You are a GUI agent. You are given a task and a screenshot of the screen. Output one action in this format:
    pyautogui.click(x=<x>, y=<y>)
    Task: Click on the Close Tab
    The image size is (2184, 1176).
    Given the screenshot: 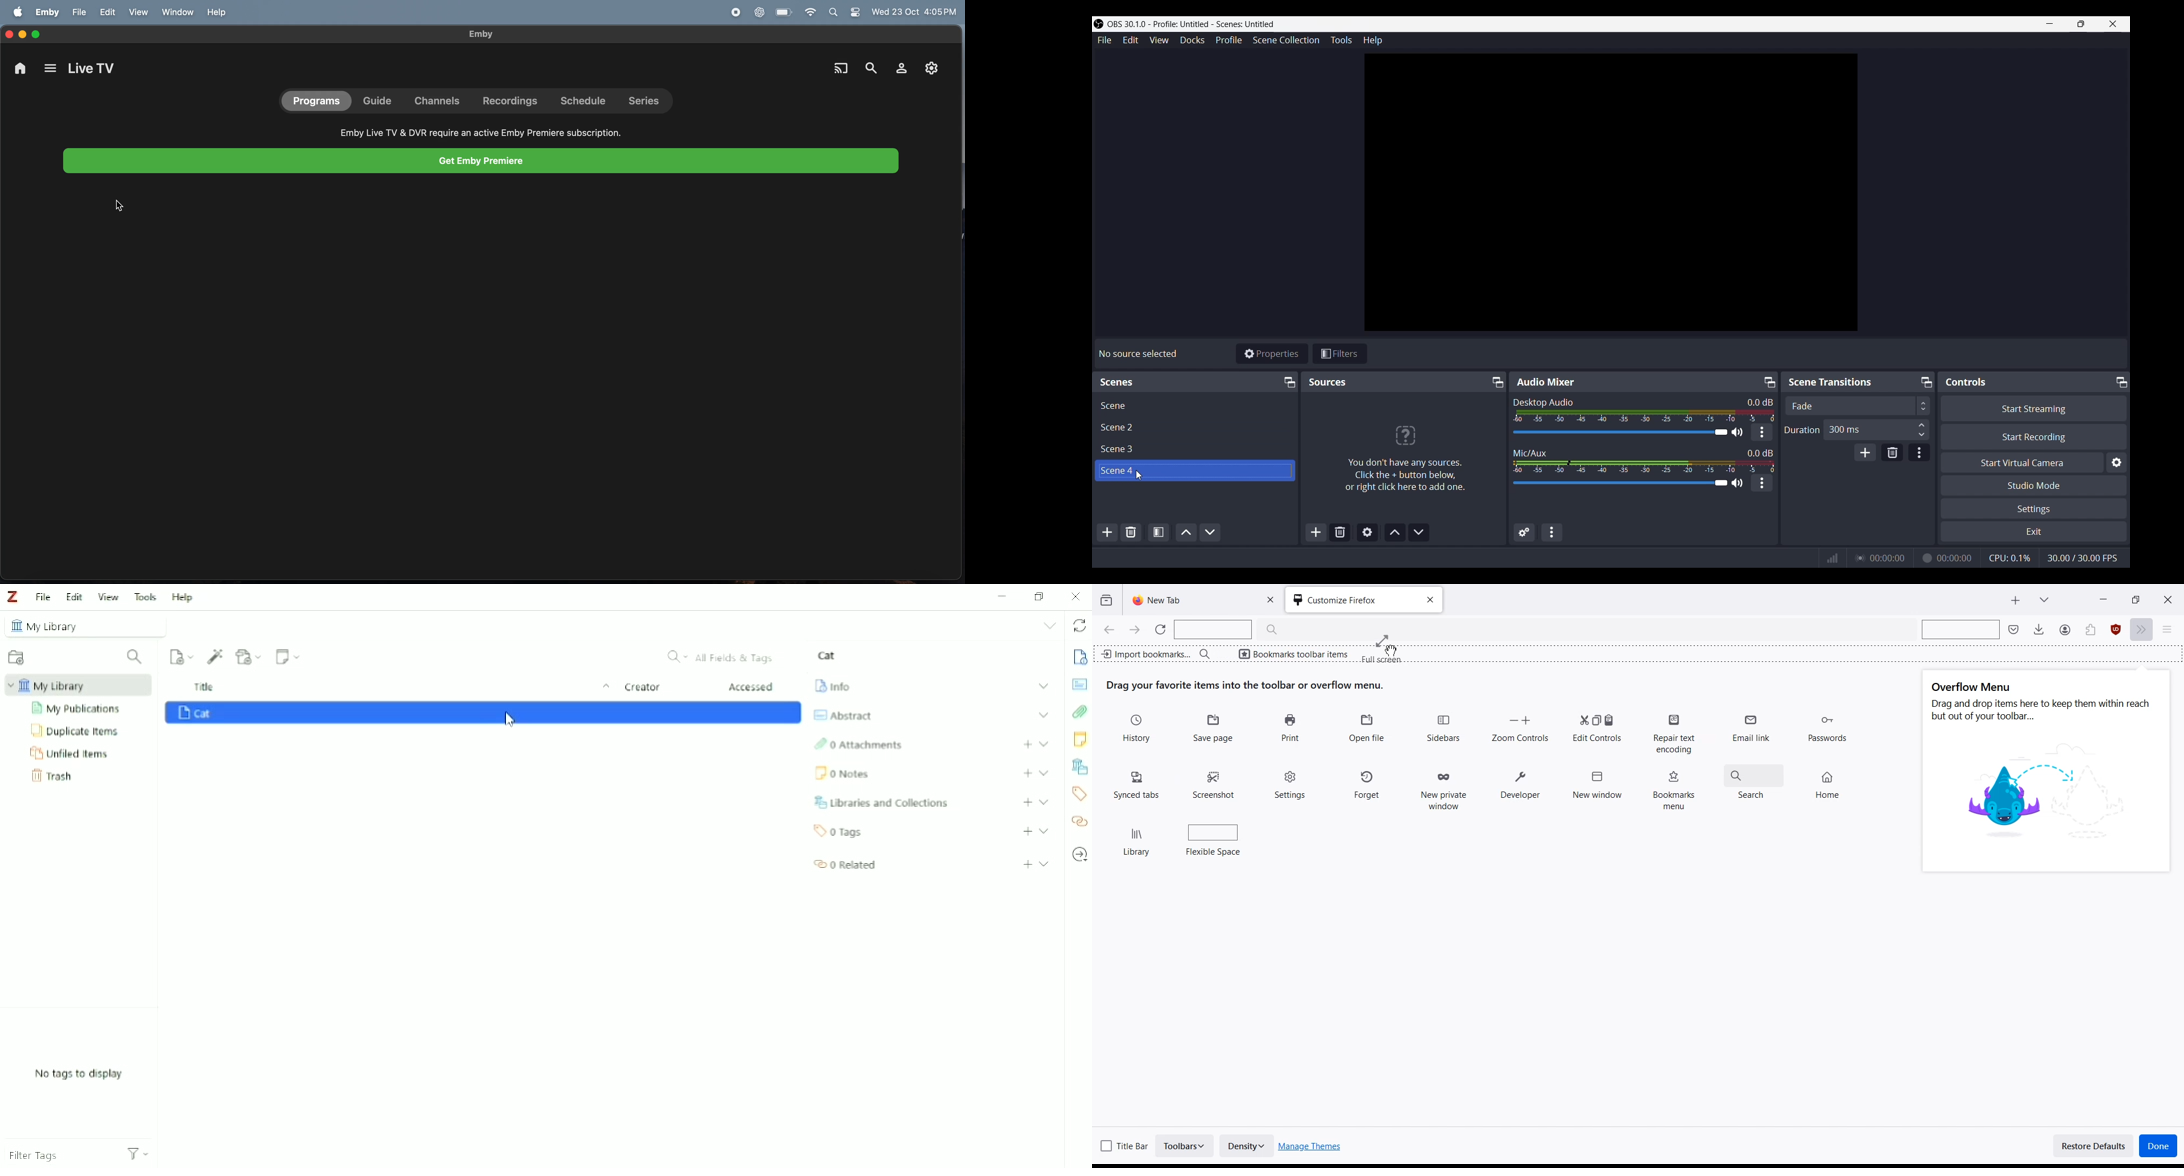 What is the action you would take?
    pyautogui.click(x=1273, y=600)
    